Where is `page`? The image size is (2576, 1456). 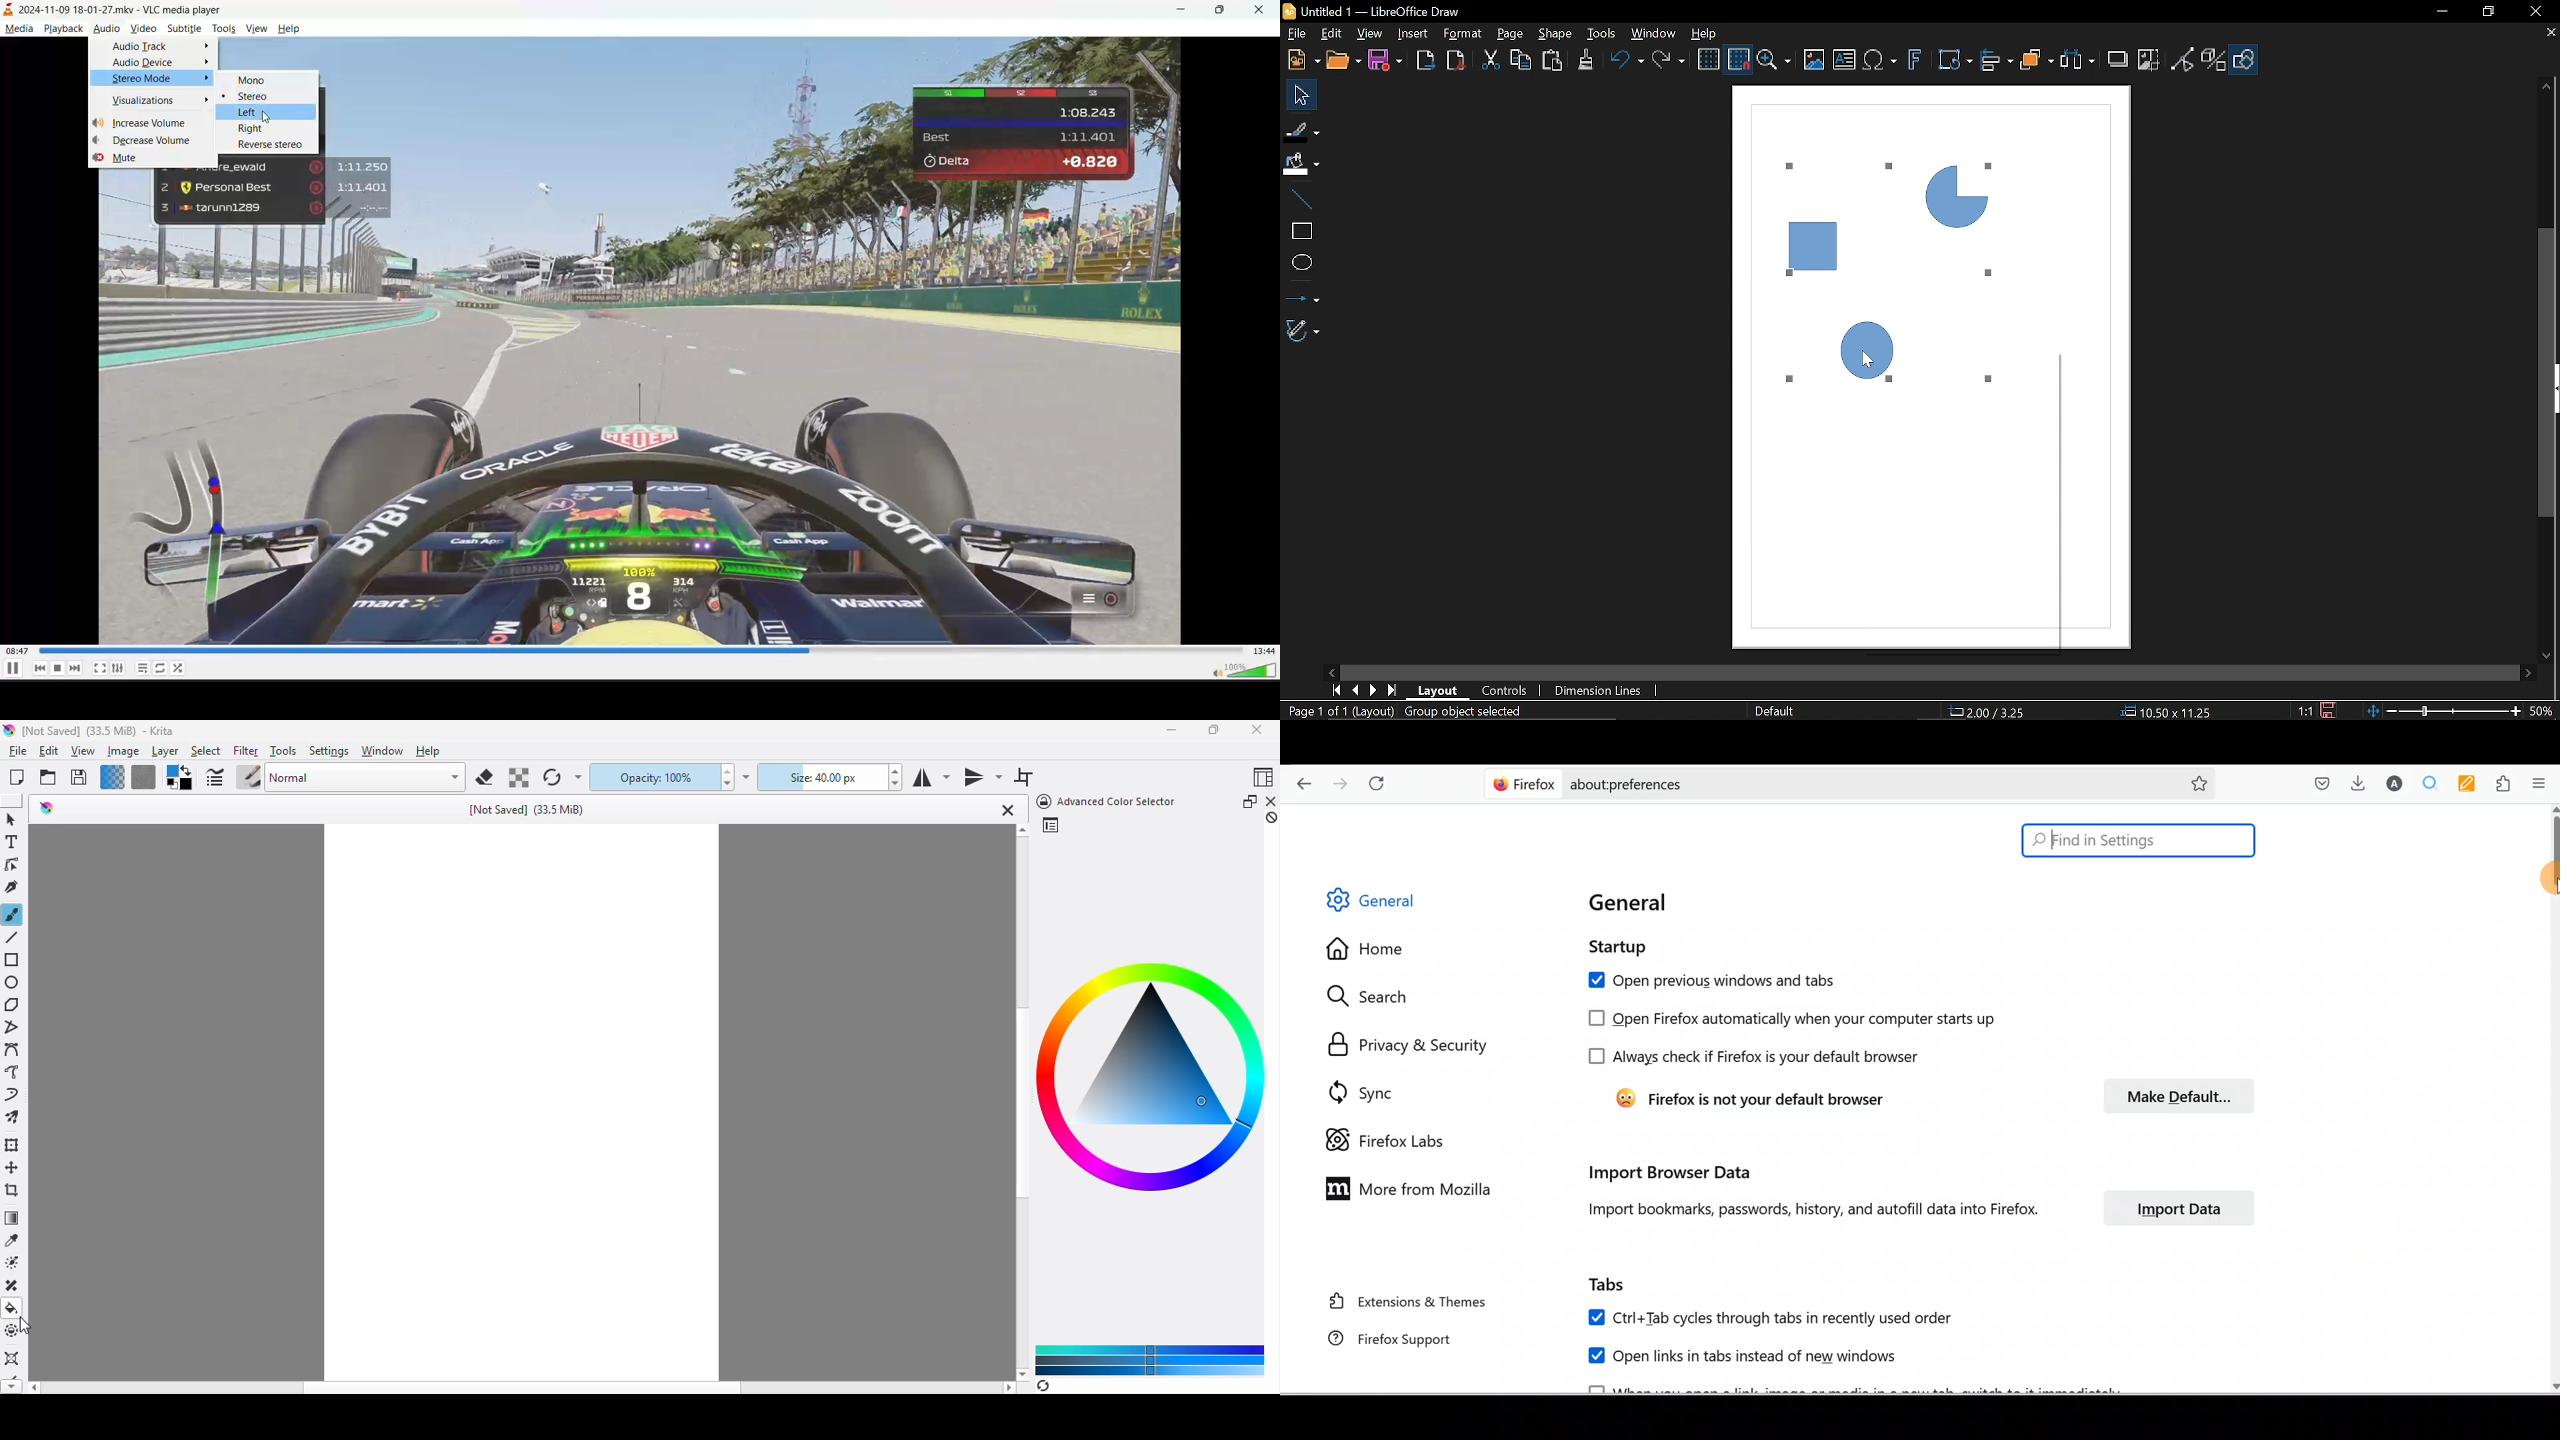 page is located at coordinates (1512, 35).